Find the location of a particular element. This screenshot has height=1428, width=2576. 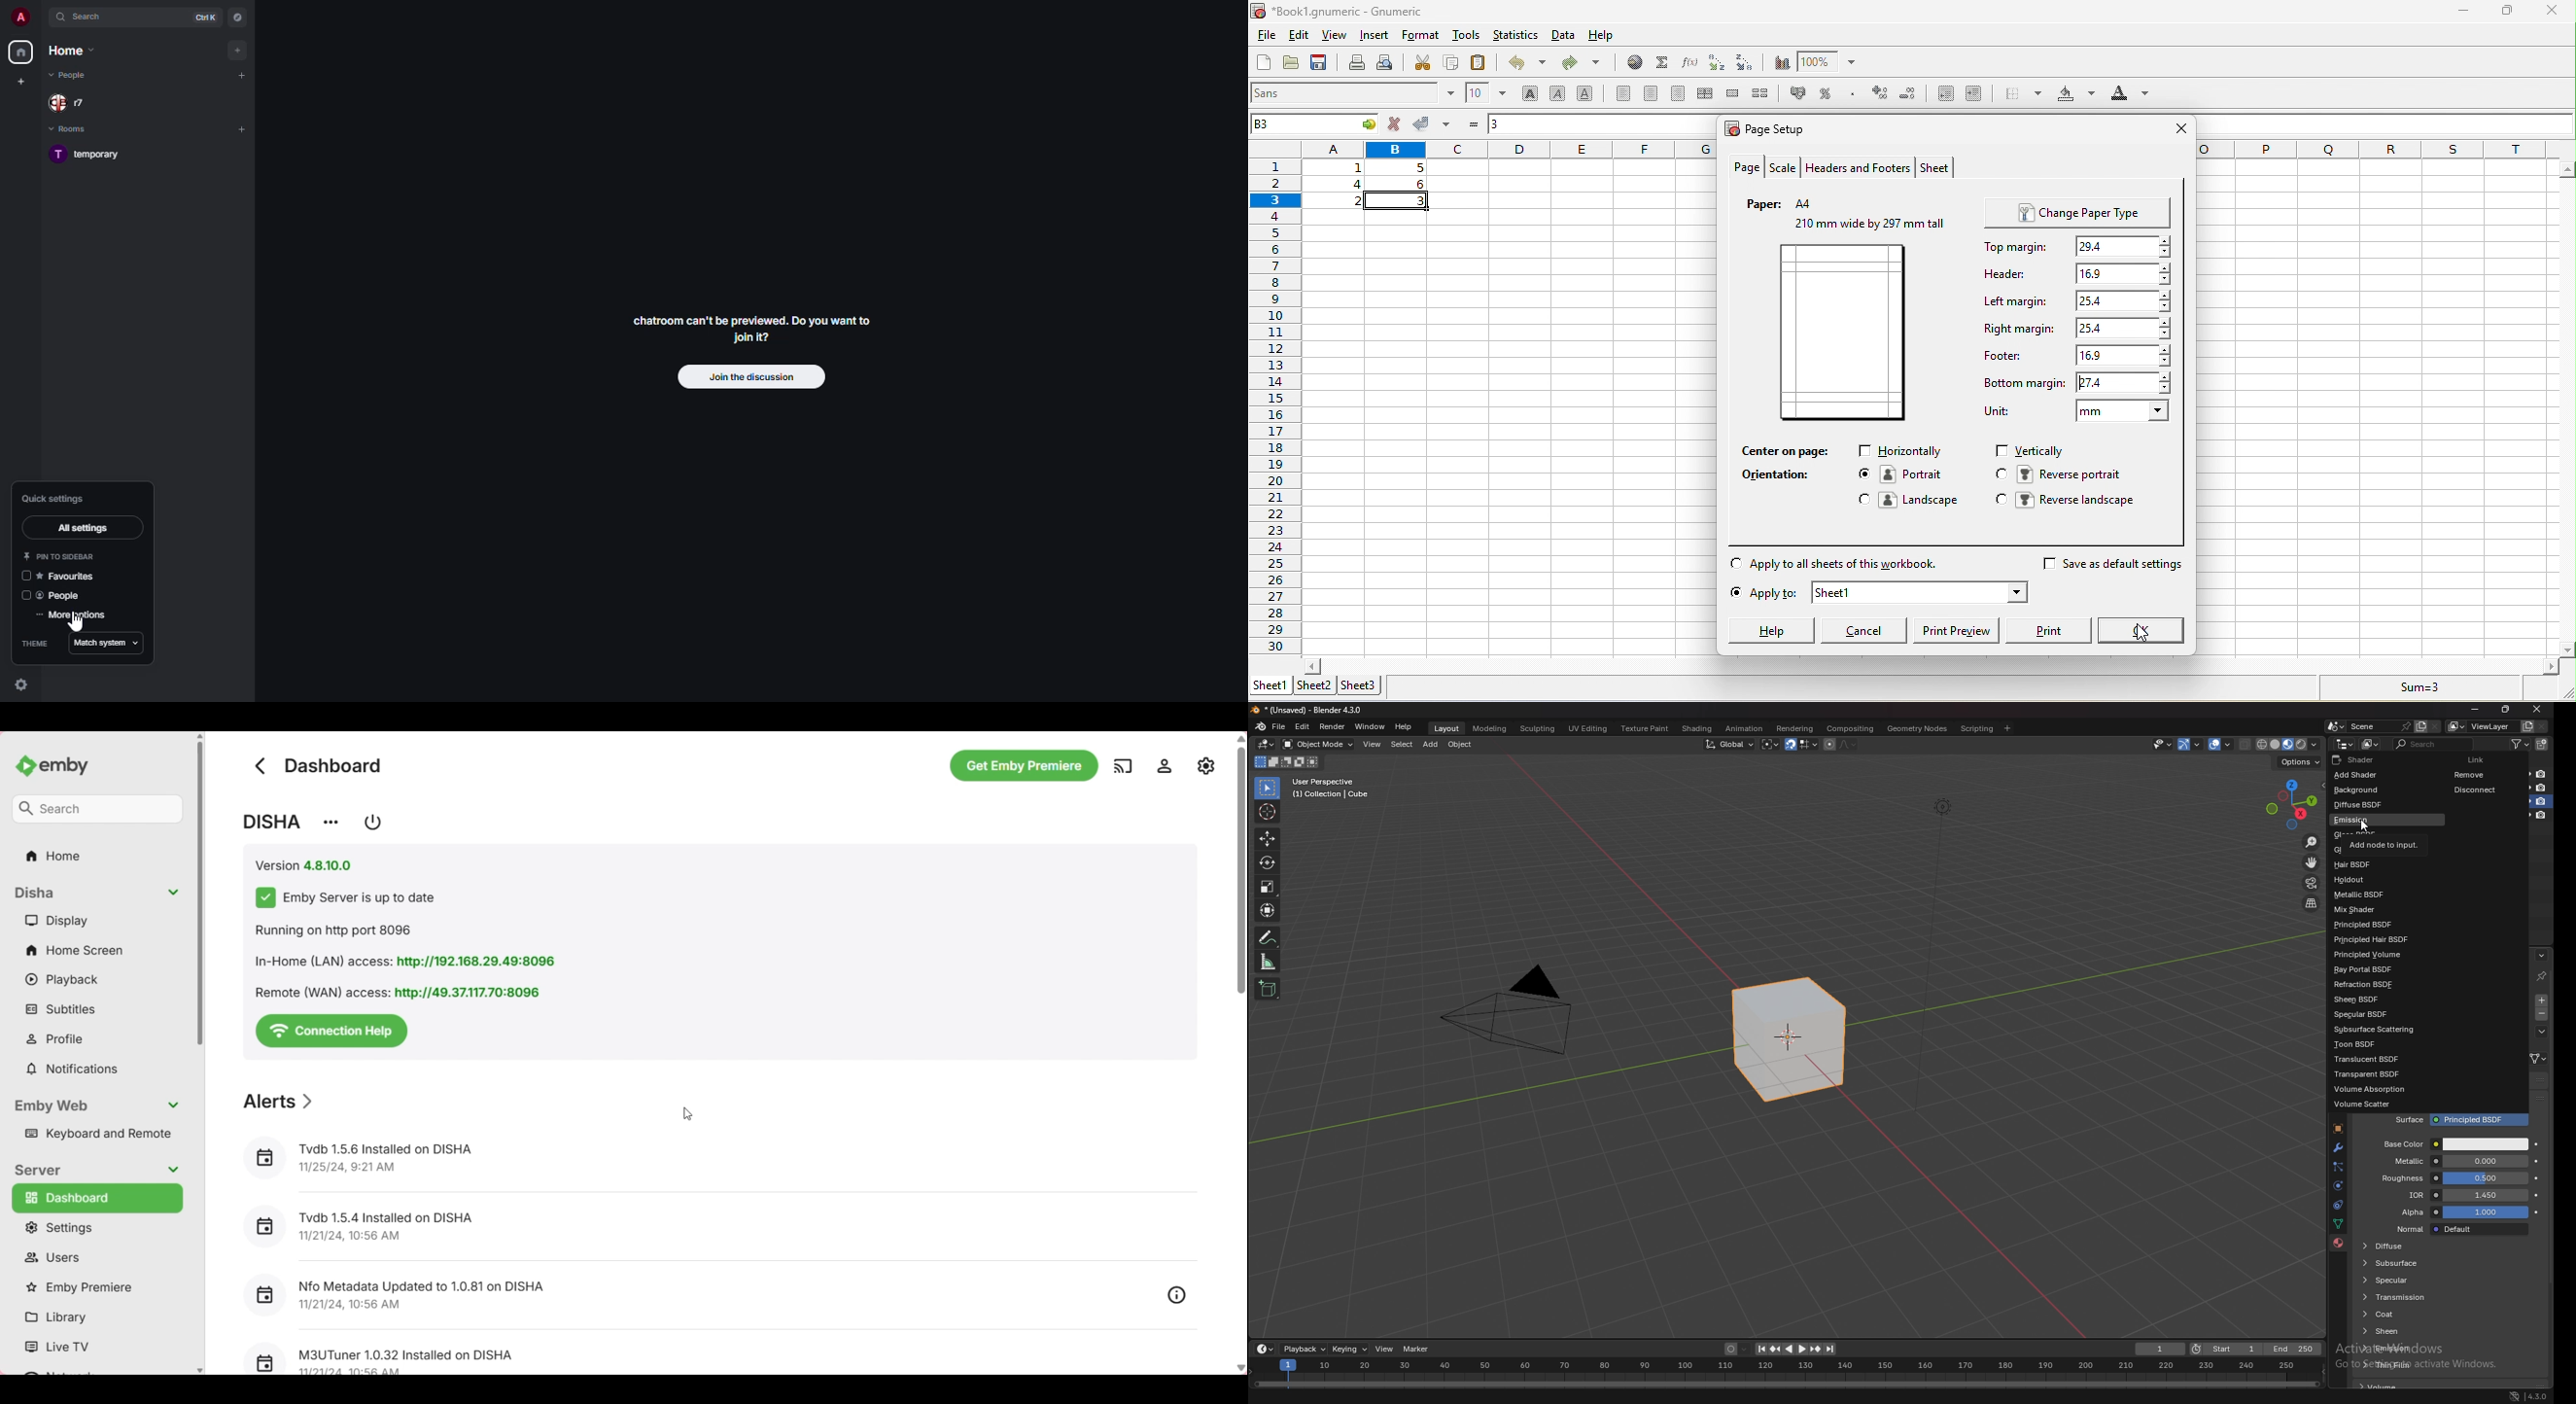

gizmo is located at coordinates (2193, 743).